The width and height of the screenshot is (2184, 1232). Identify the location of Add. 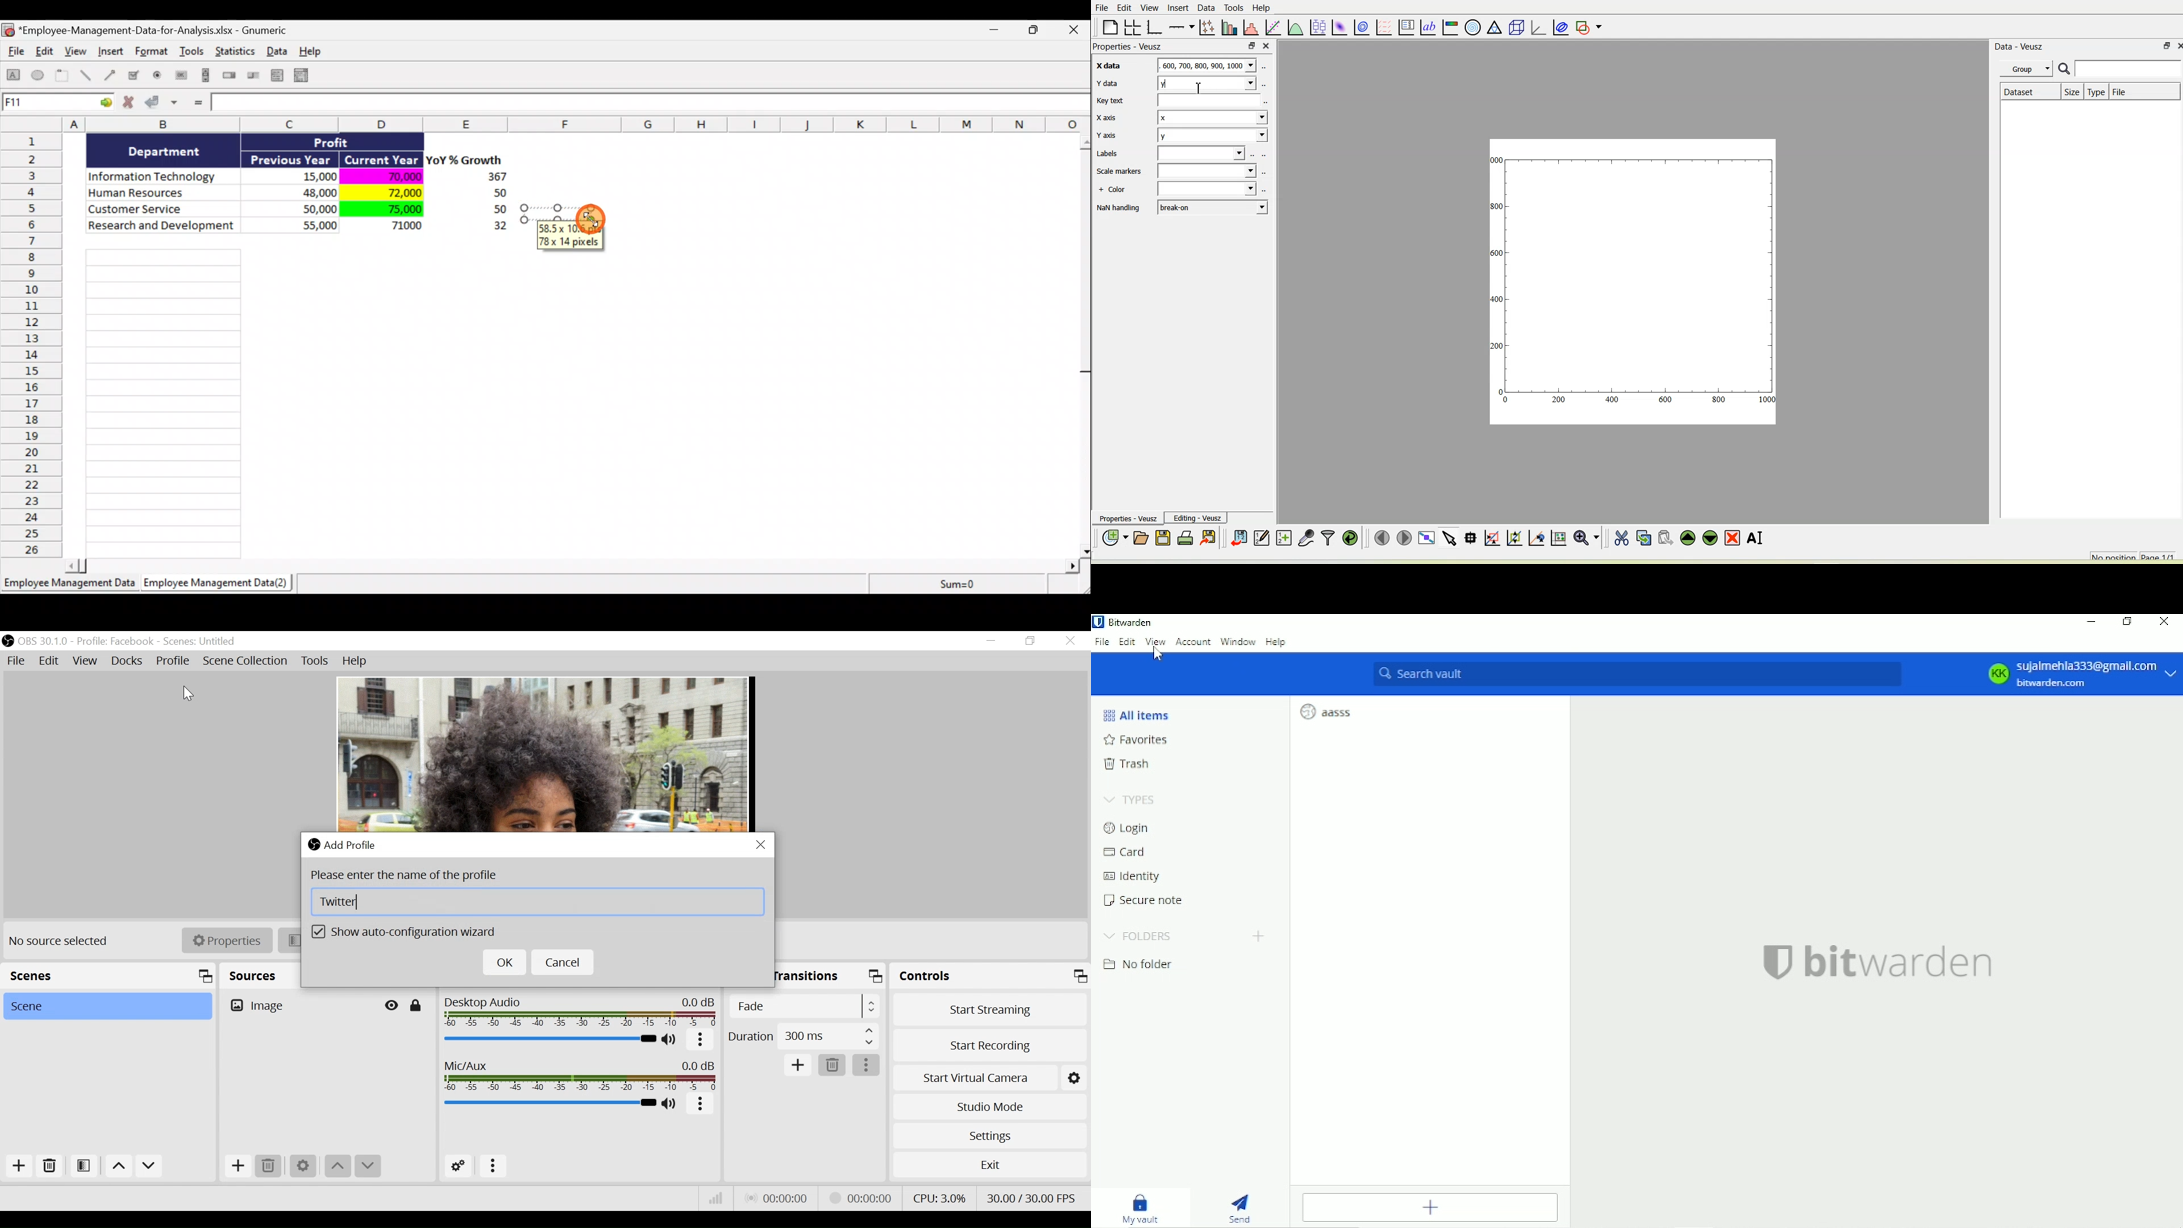
(237, 1166).